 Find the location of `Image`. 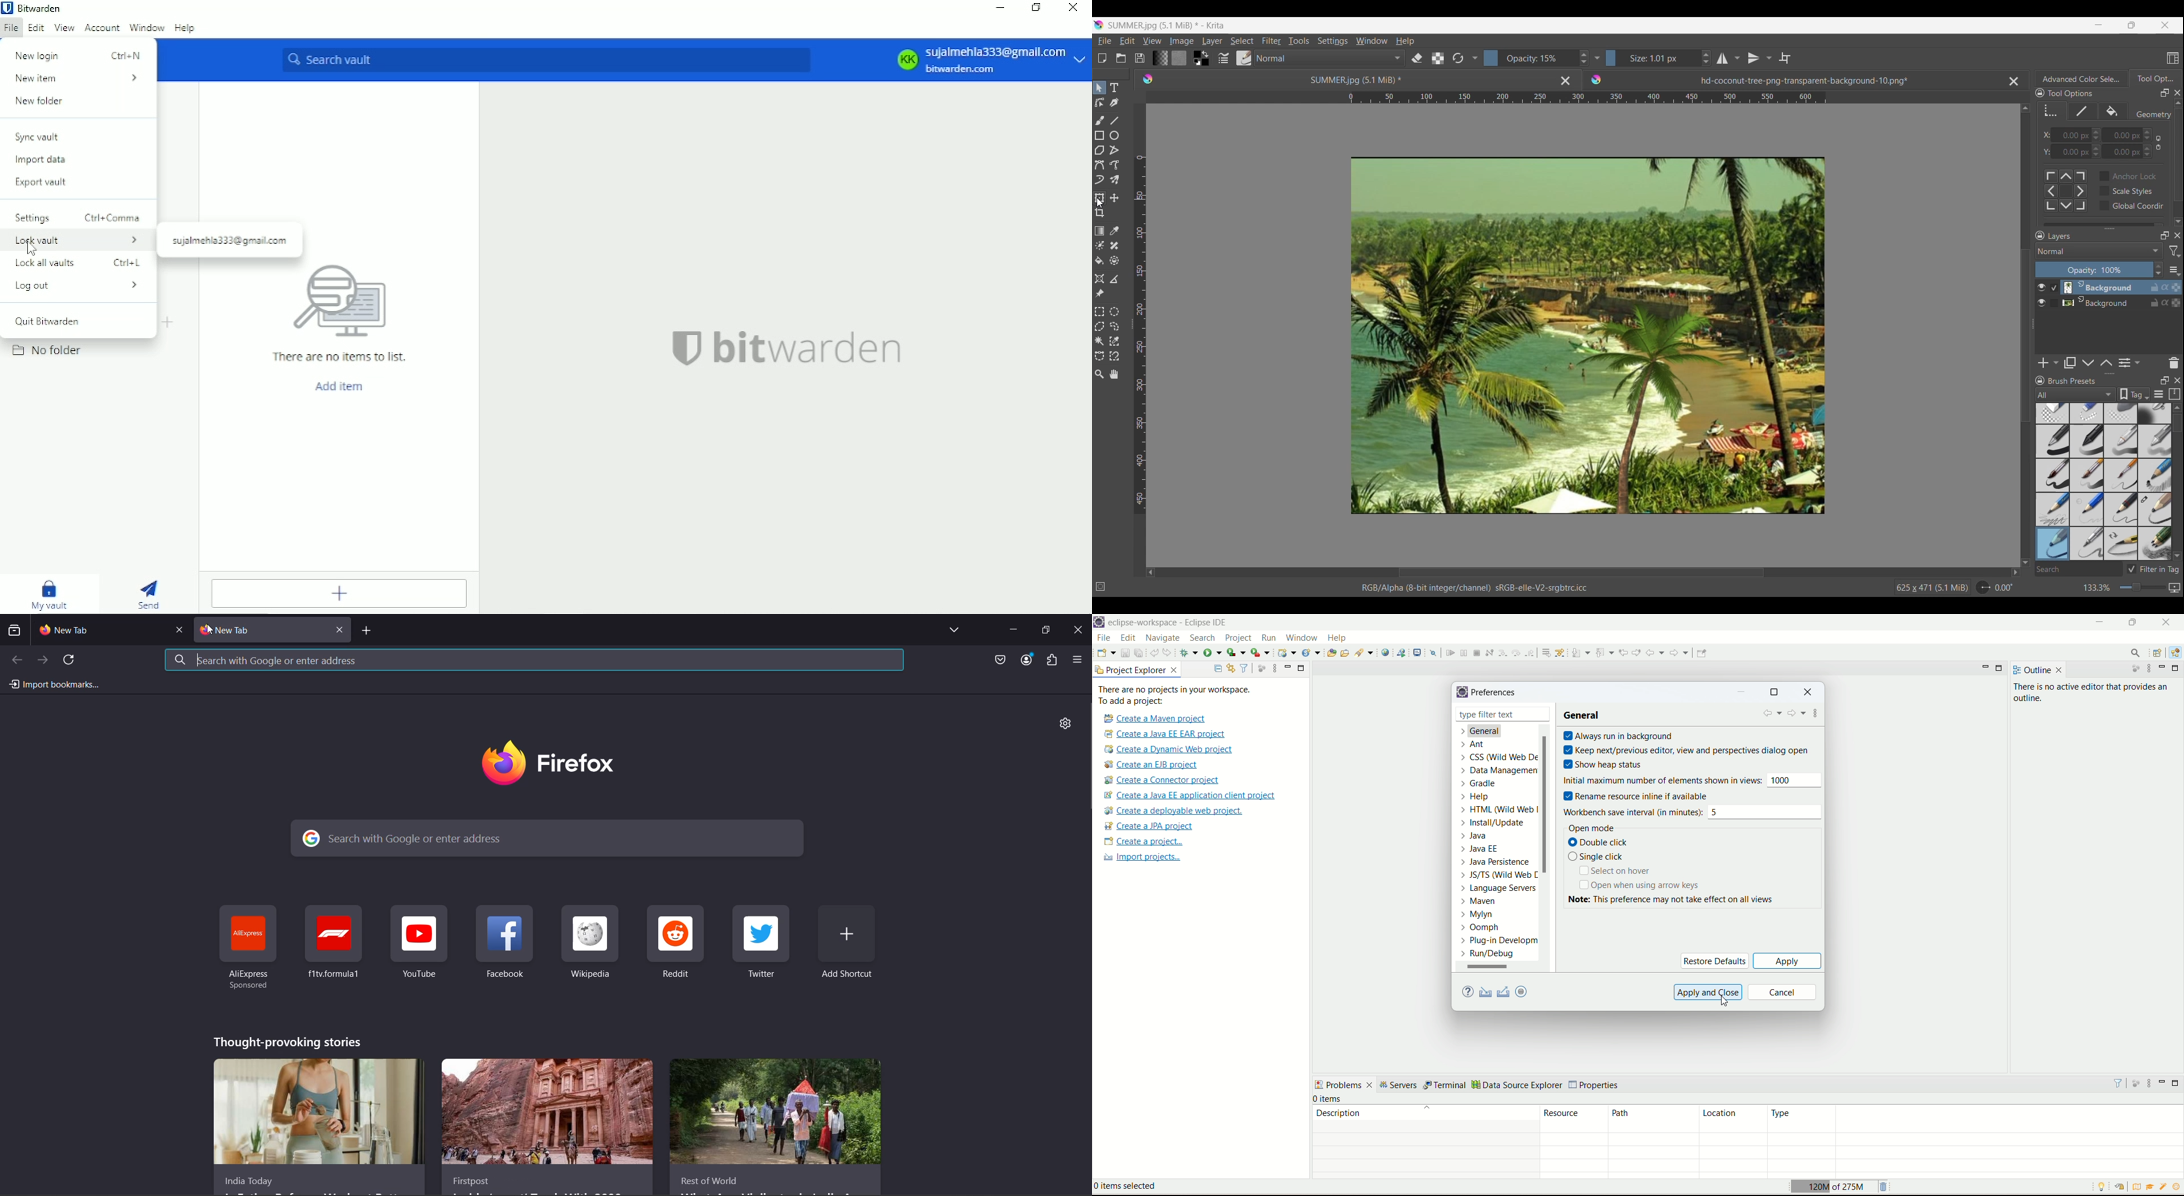

Image is located at coordinates (1181, 41).